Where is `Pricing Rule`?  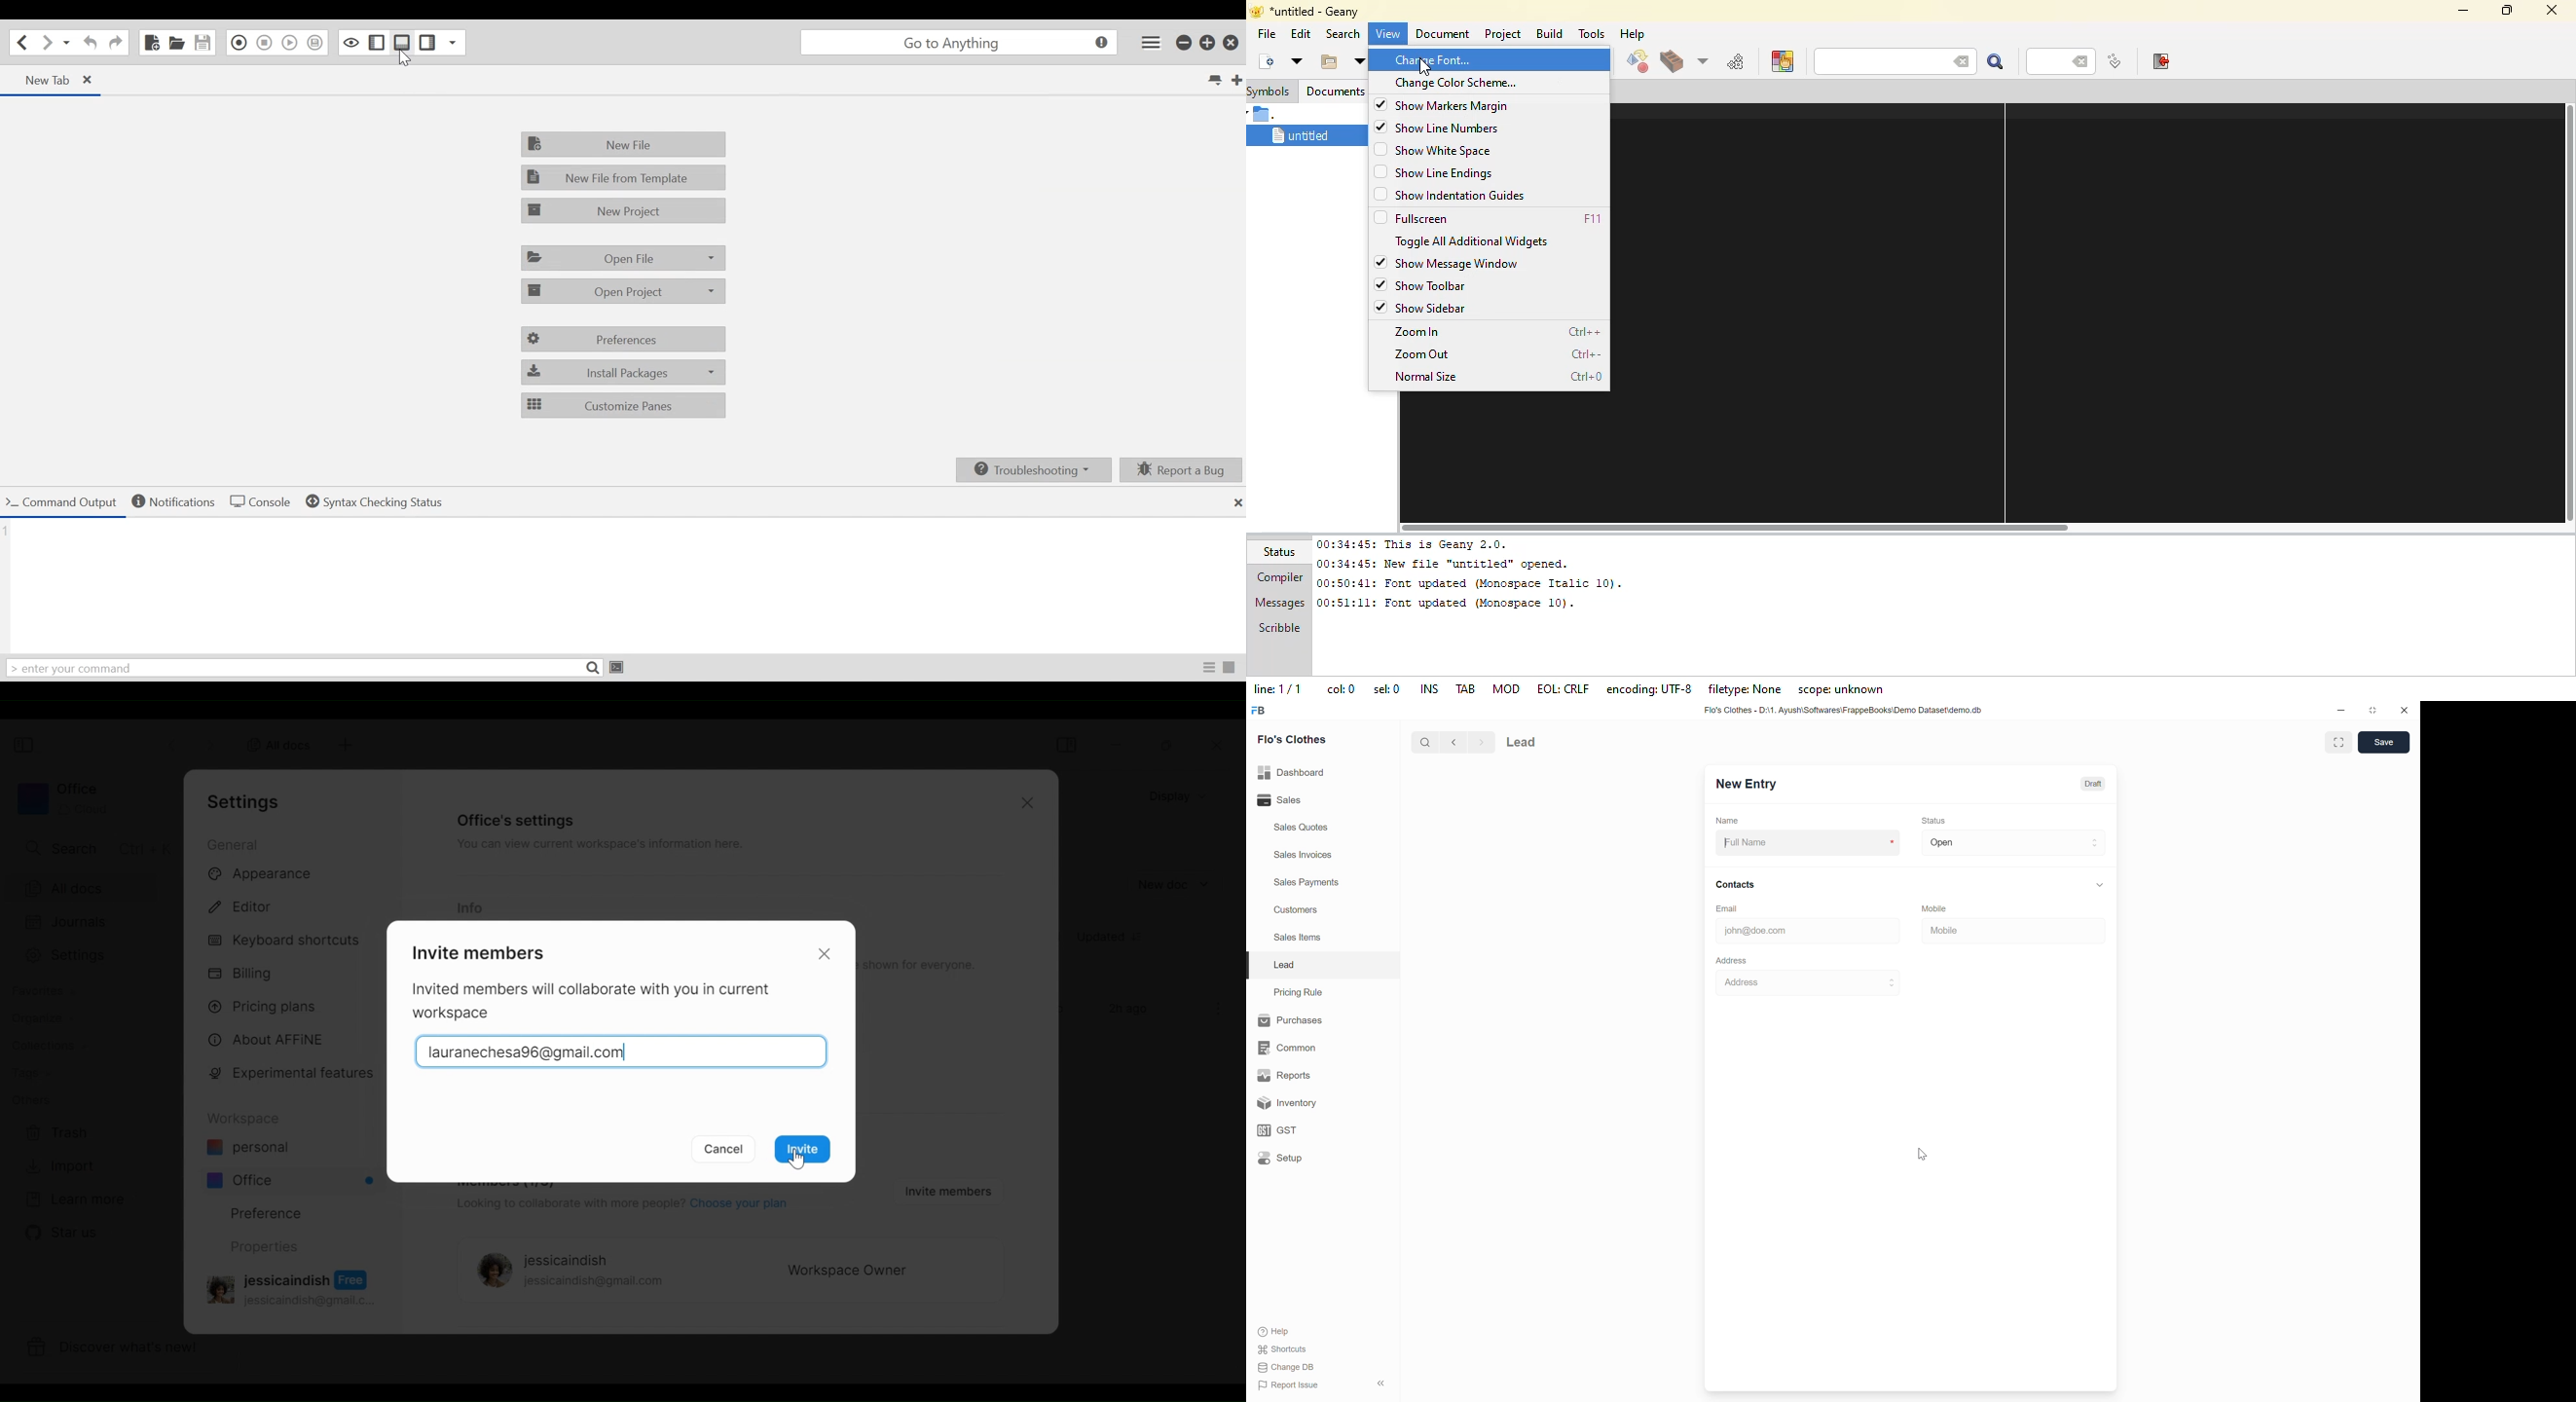 Pricing Rule is located at coordinates (1297, 991).